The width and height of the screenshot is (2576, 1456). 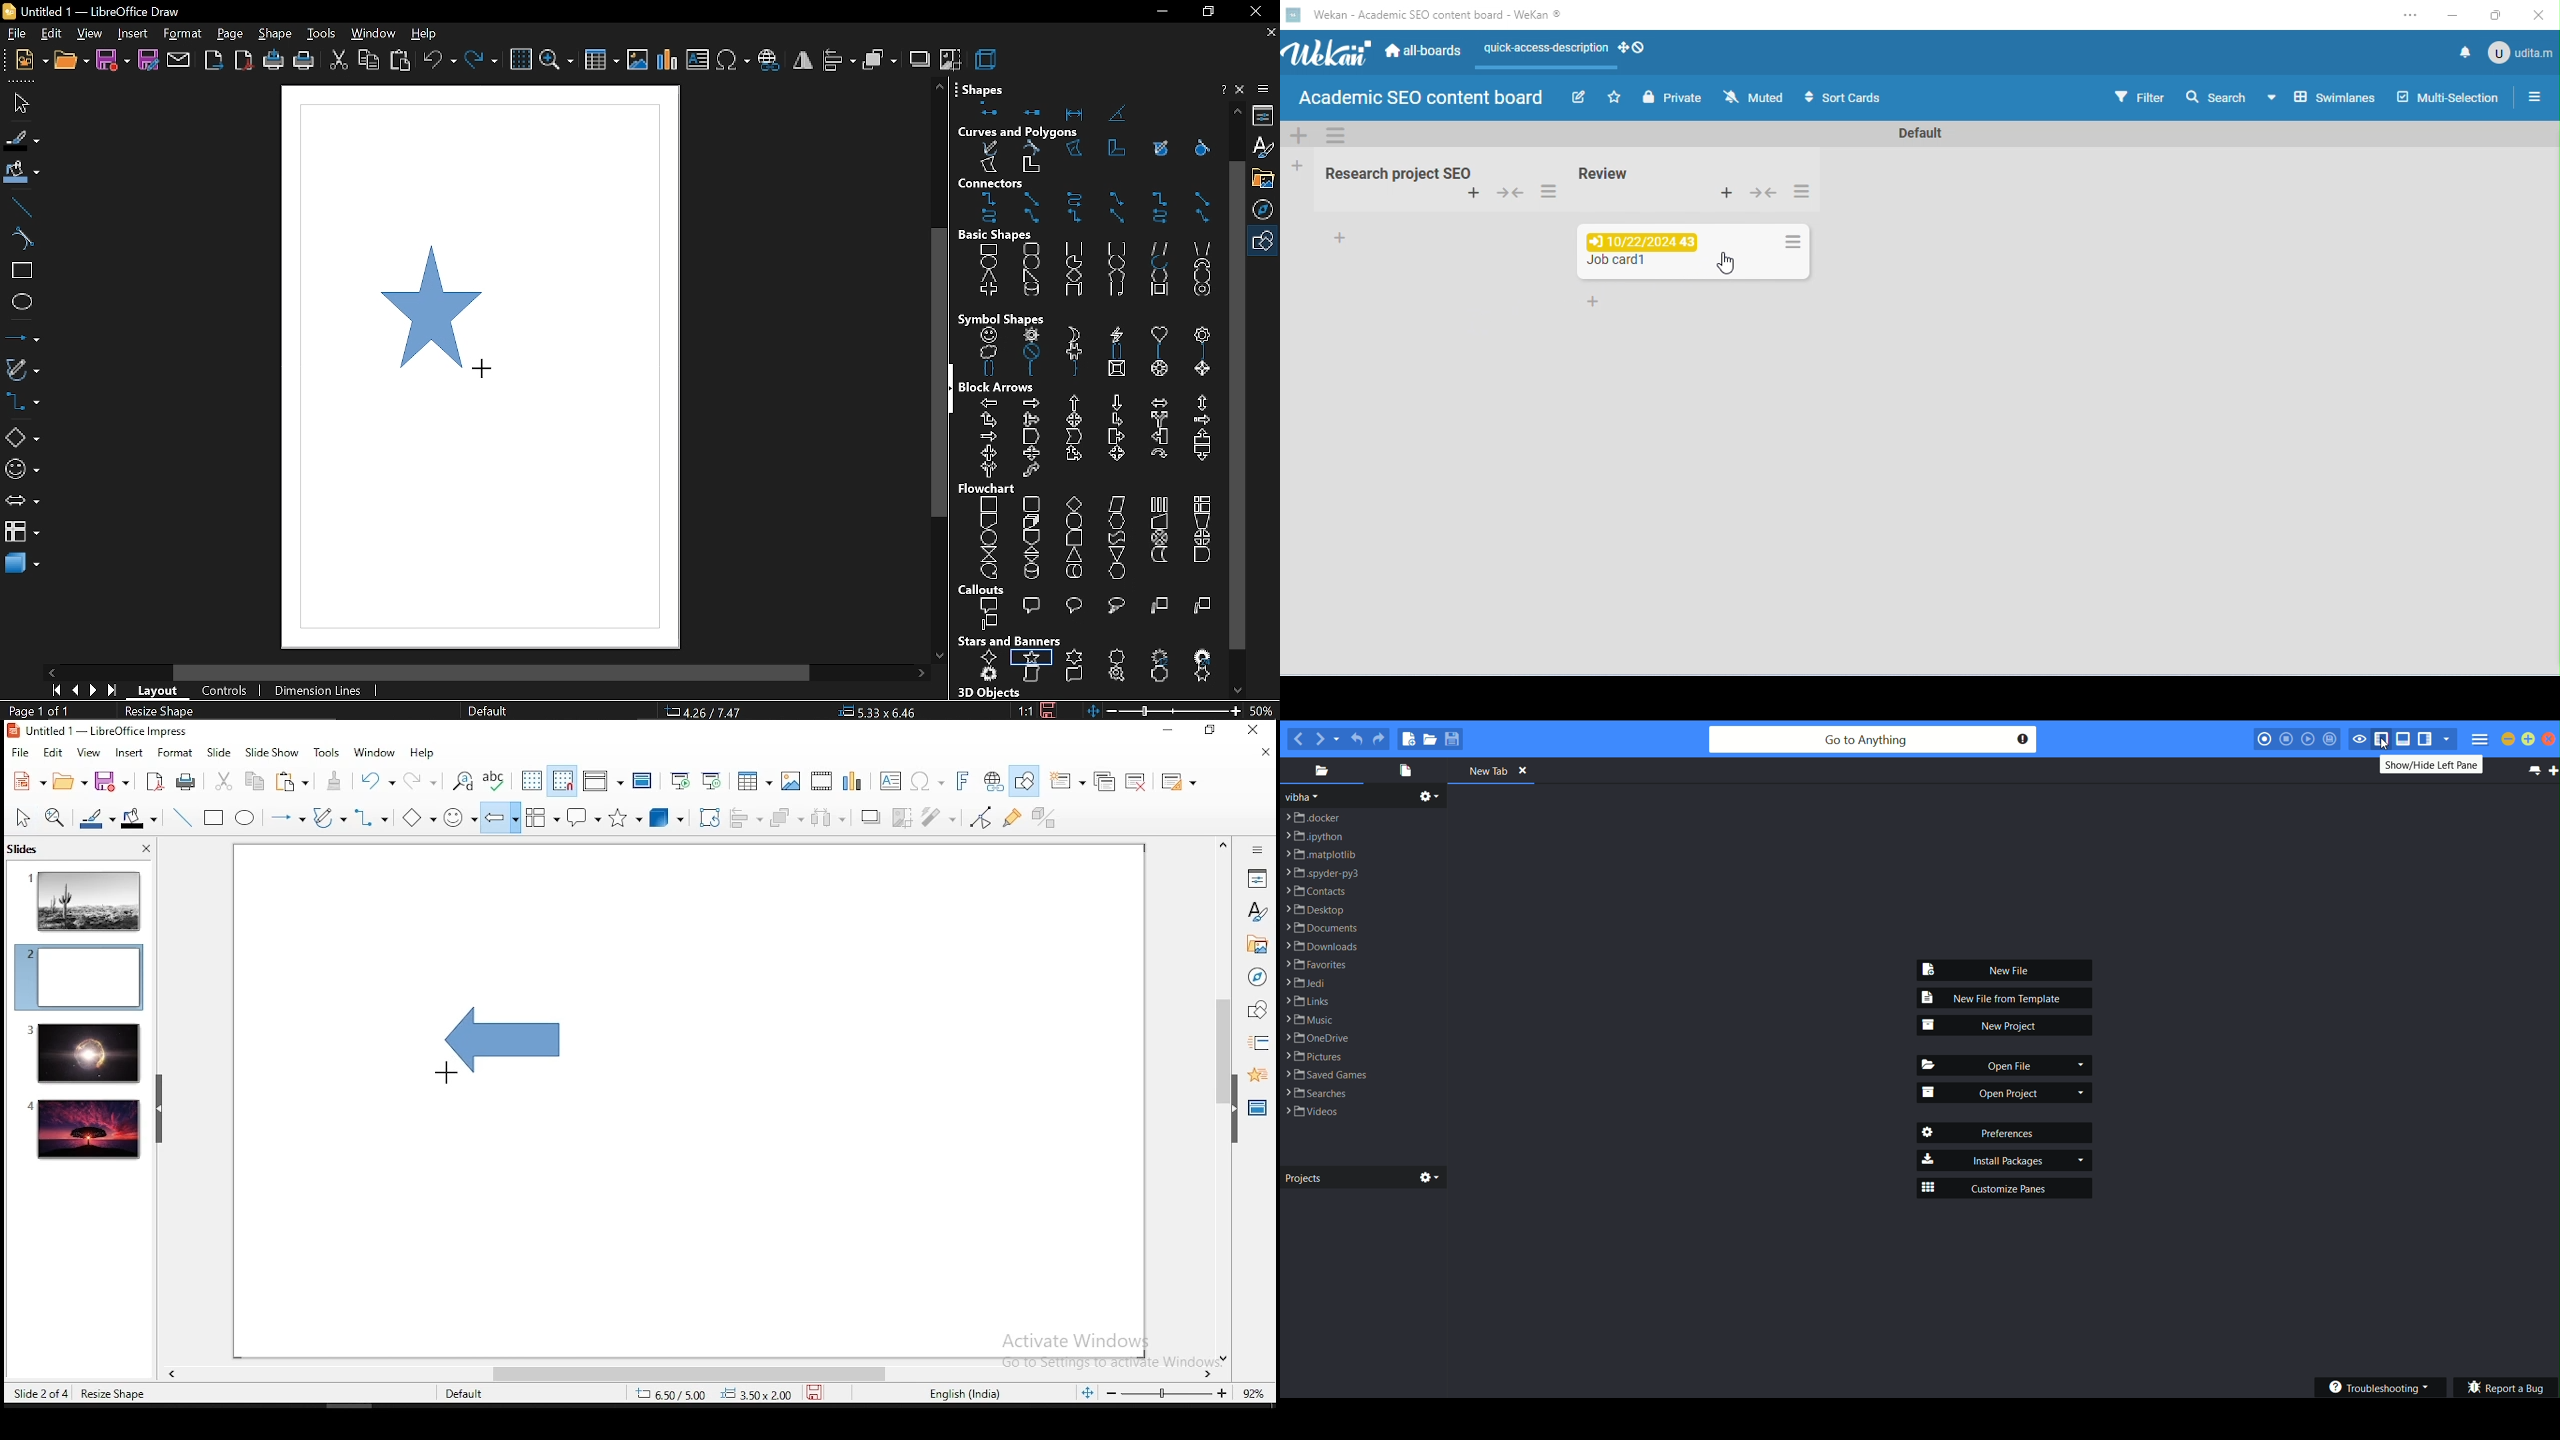 I want to click on view, so click(x=89, y=752).